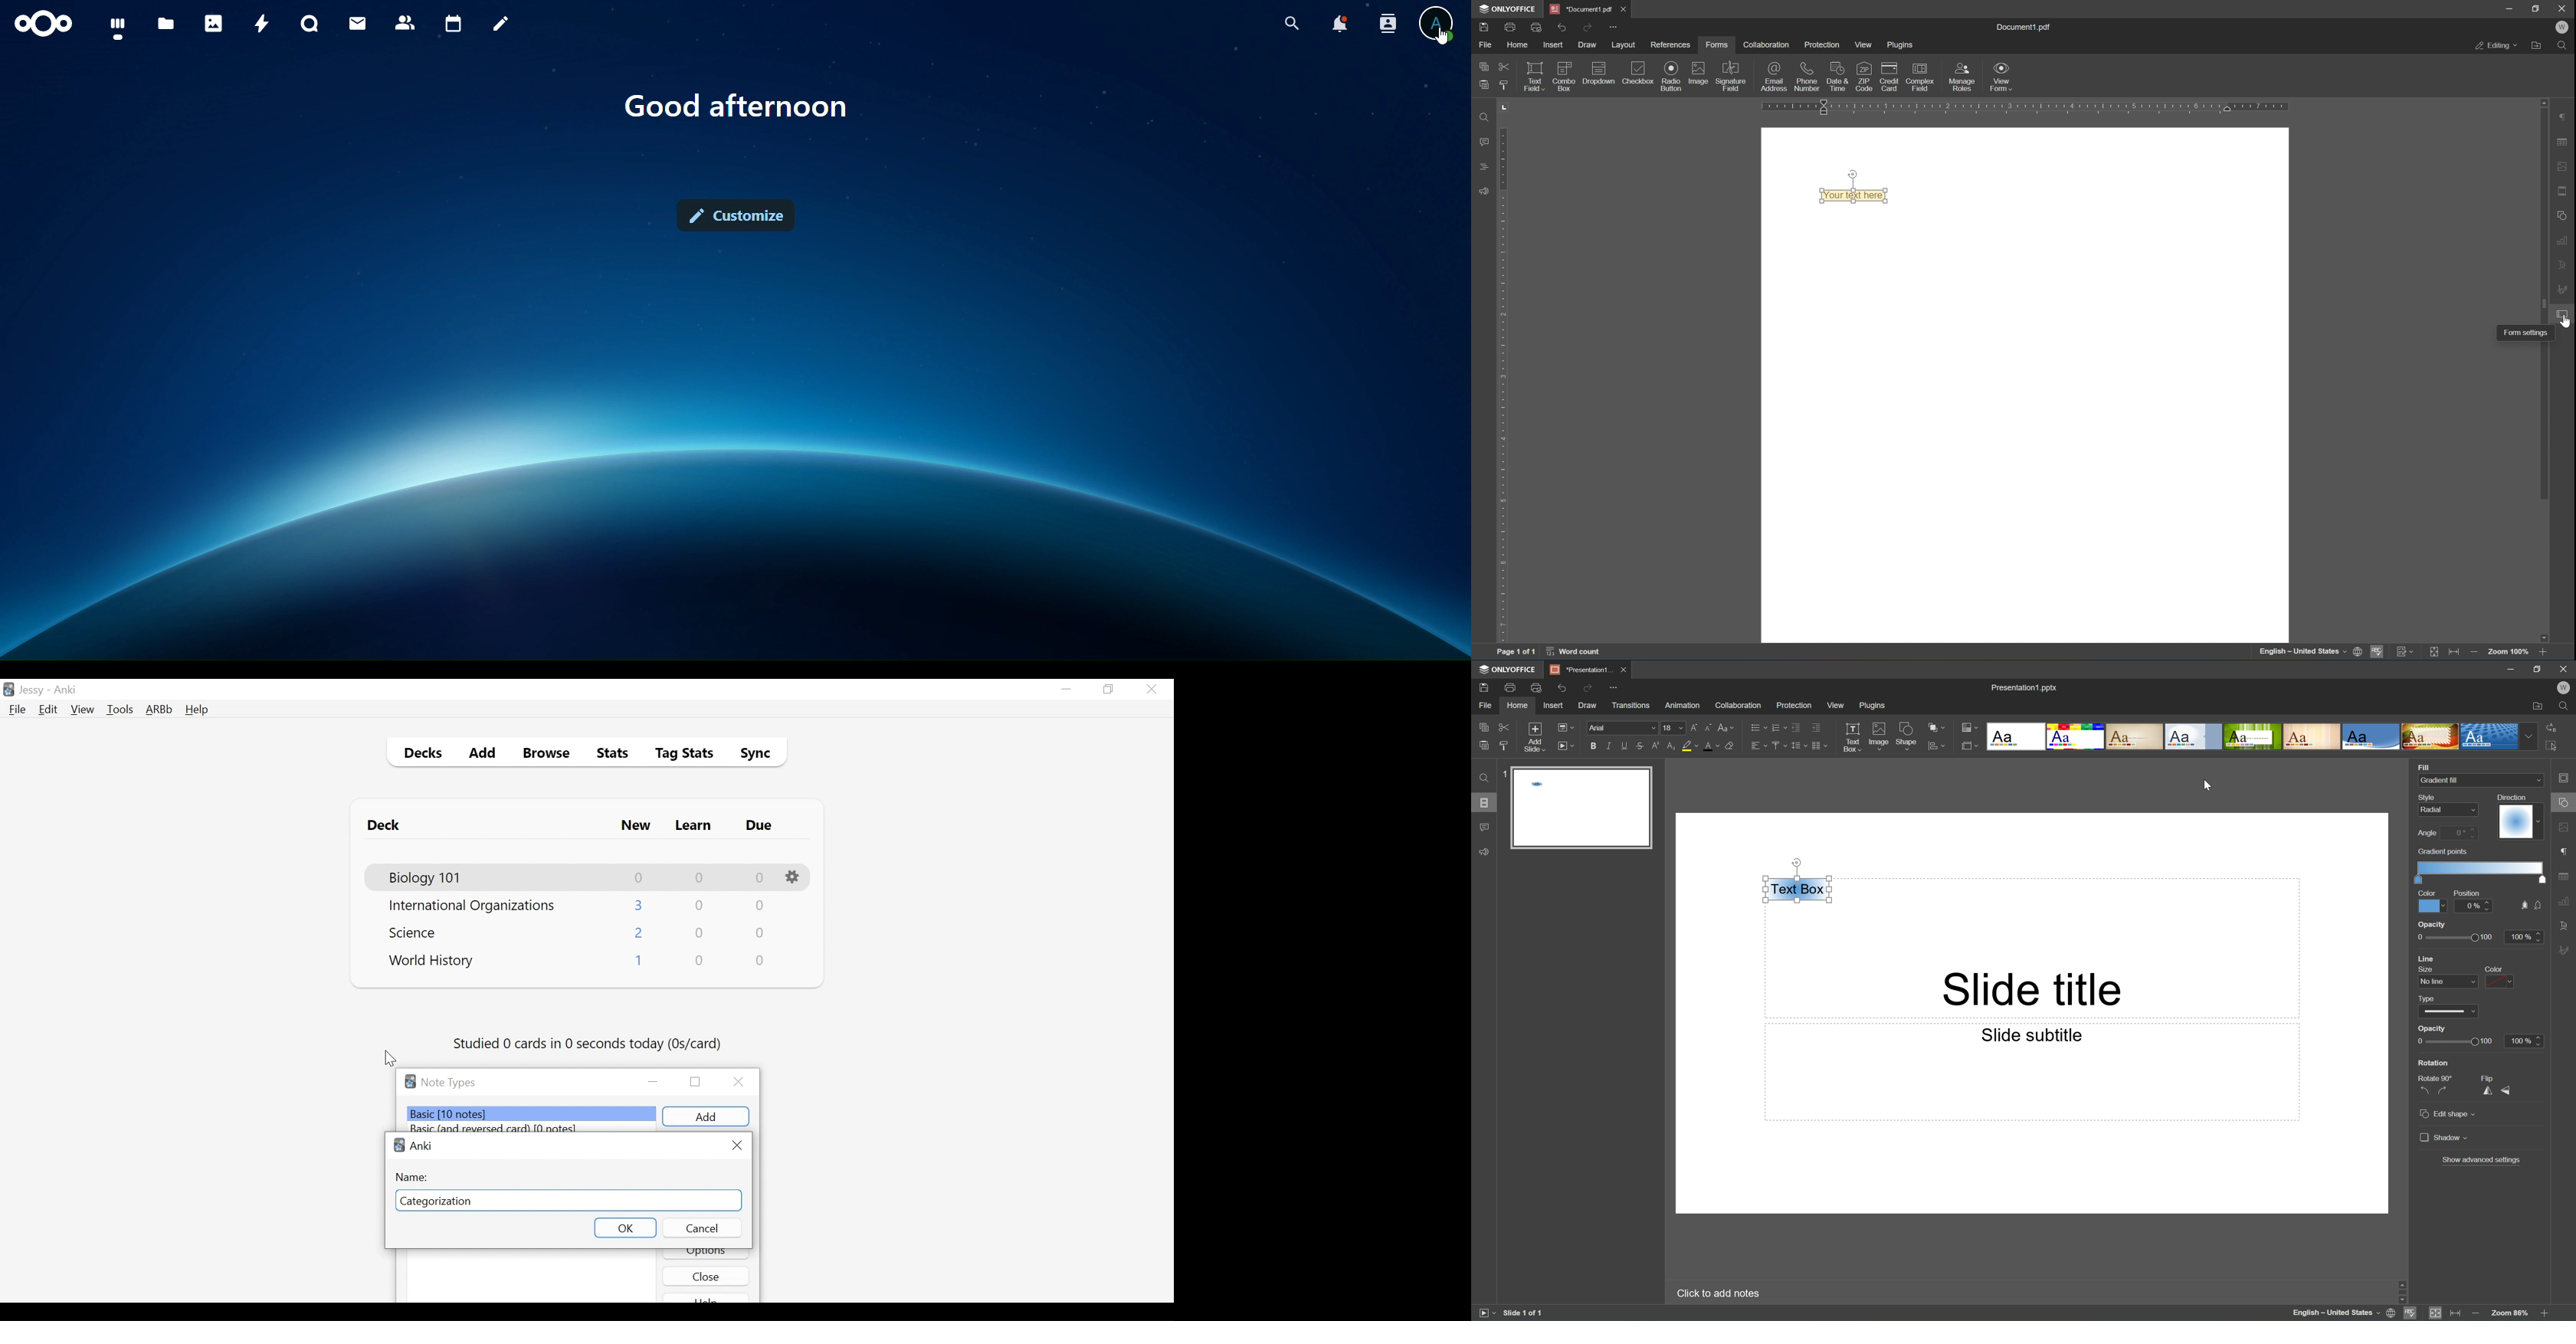 Image resolution: width=2576 pixels, height=1344 pixels. What do you see at coordinates (167, 25) in the screenshot?
I see `files` at bounding box center [167, 25].